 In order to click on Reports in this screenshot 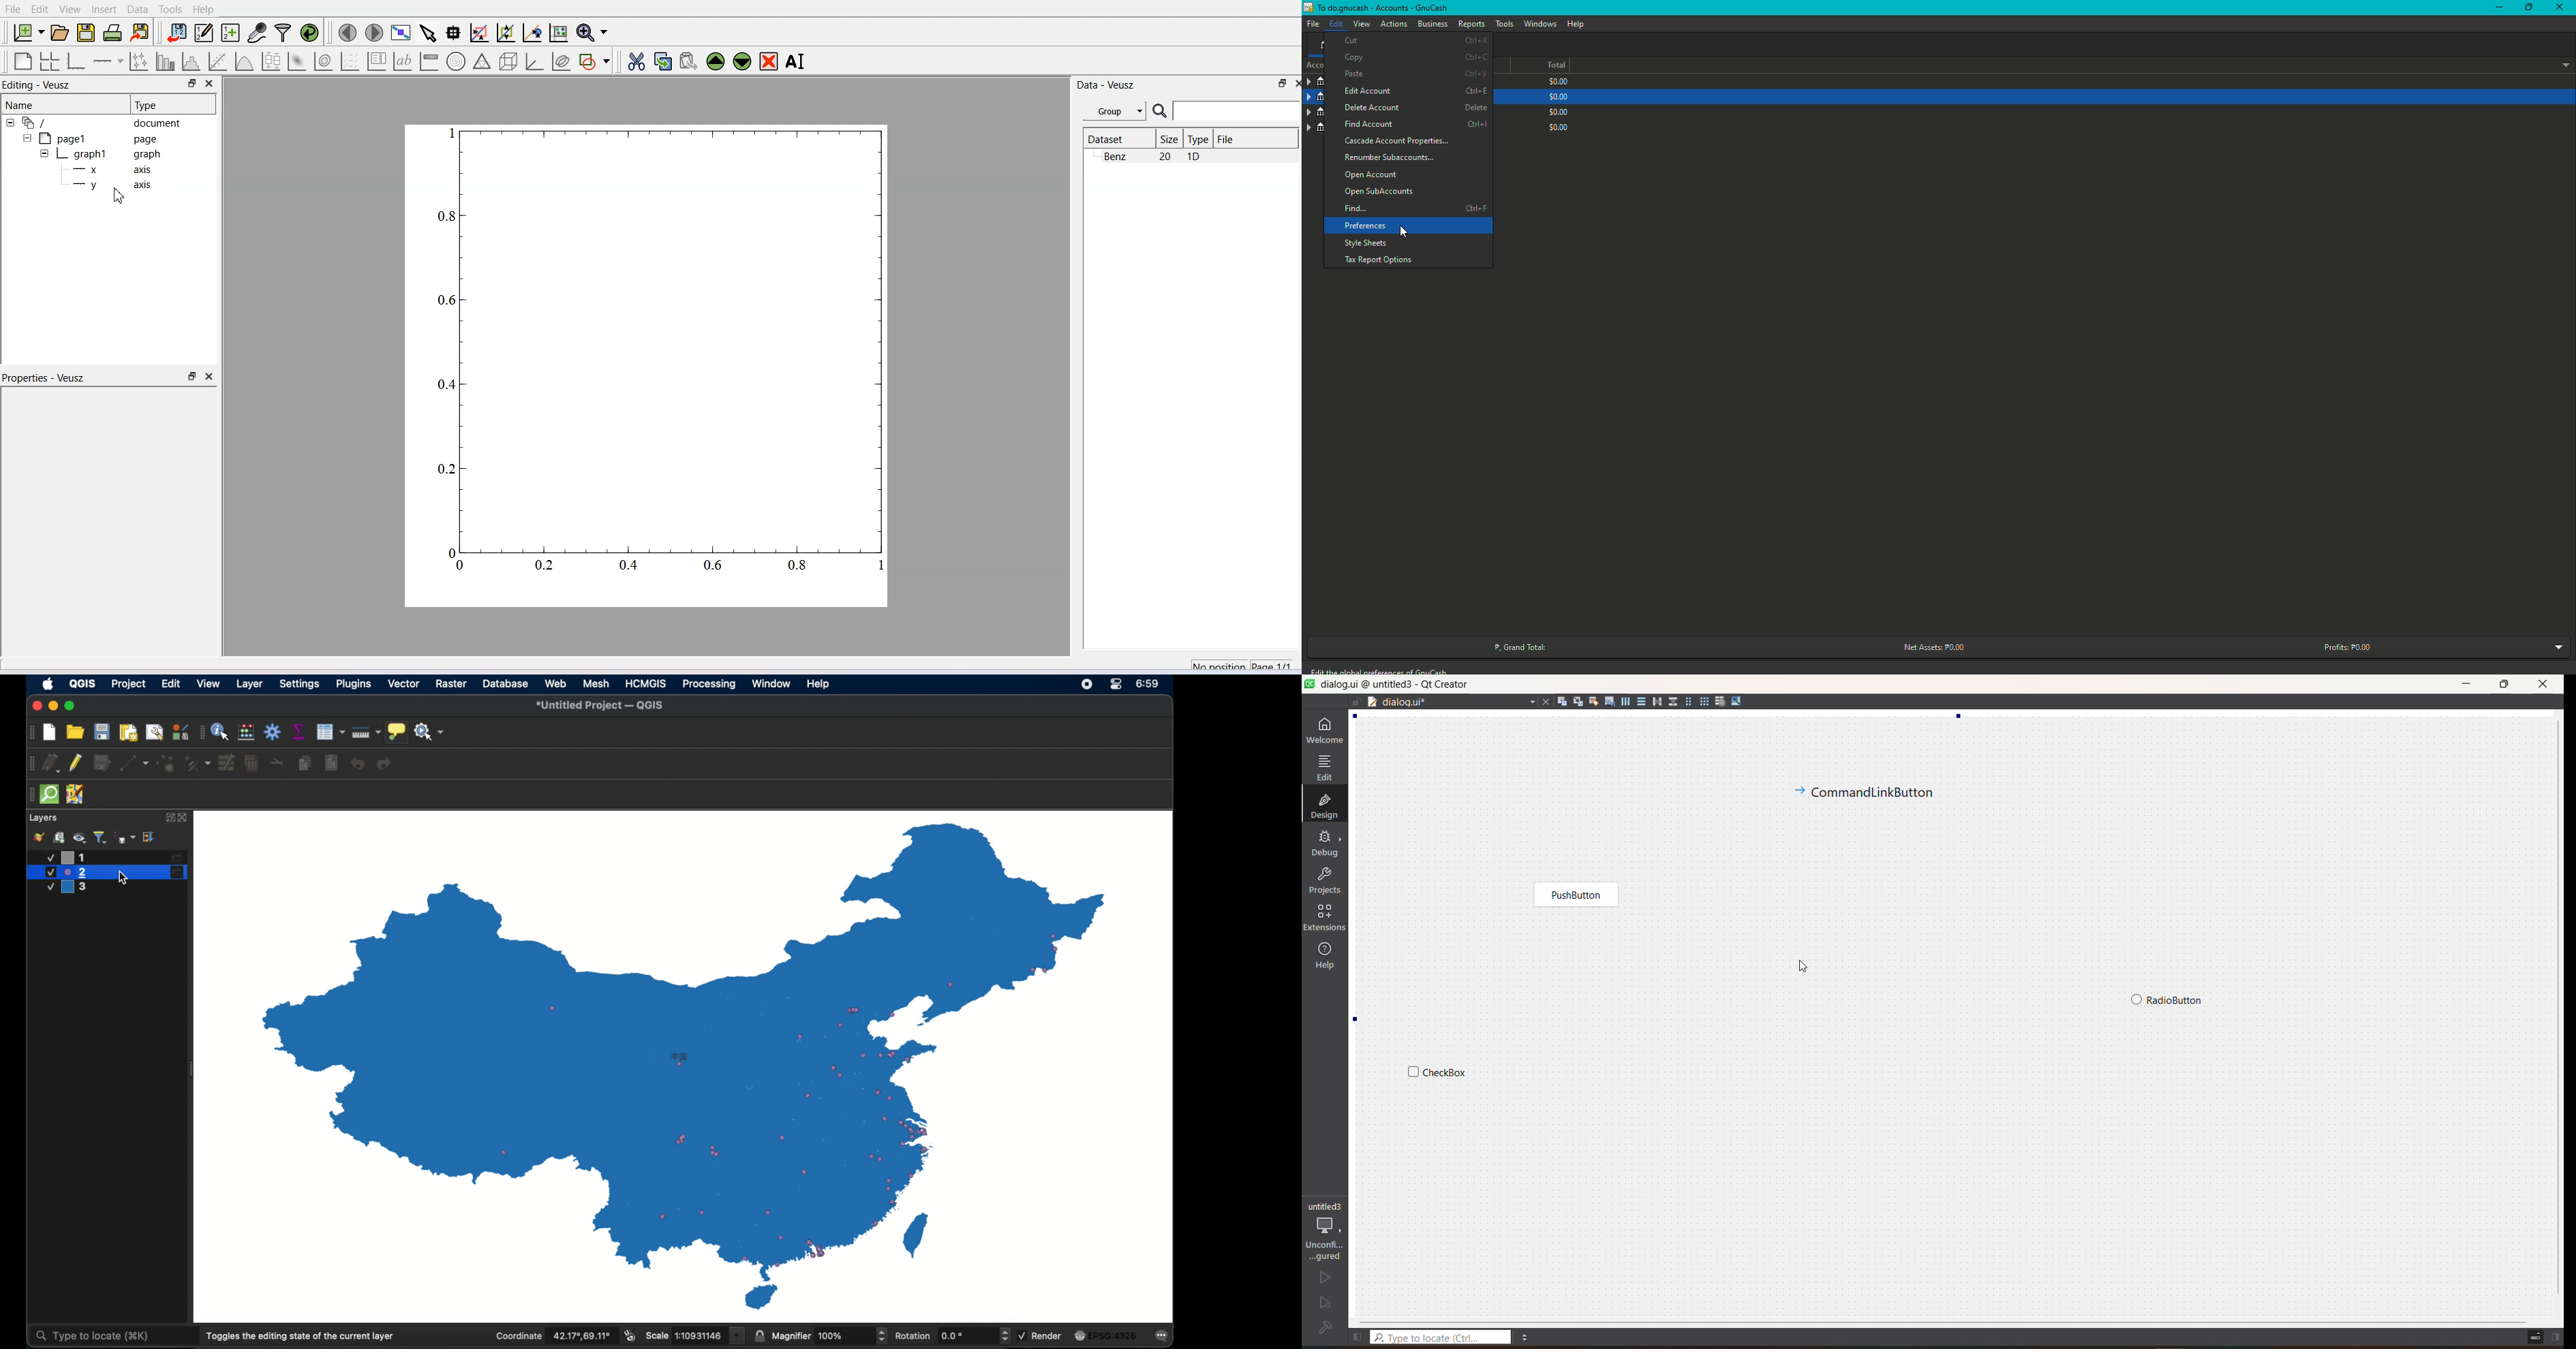, I will do `click(1471, 23)`.